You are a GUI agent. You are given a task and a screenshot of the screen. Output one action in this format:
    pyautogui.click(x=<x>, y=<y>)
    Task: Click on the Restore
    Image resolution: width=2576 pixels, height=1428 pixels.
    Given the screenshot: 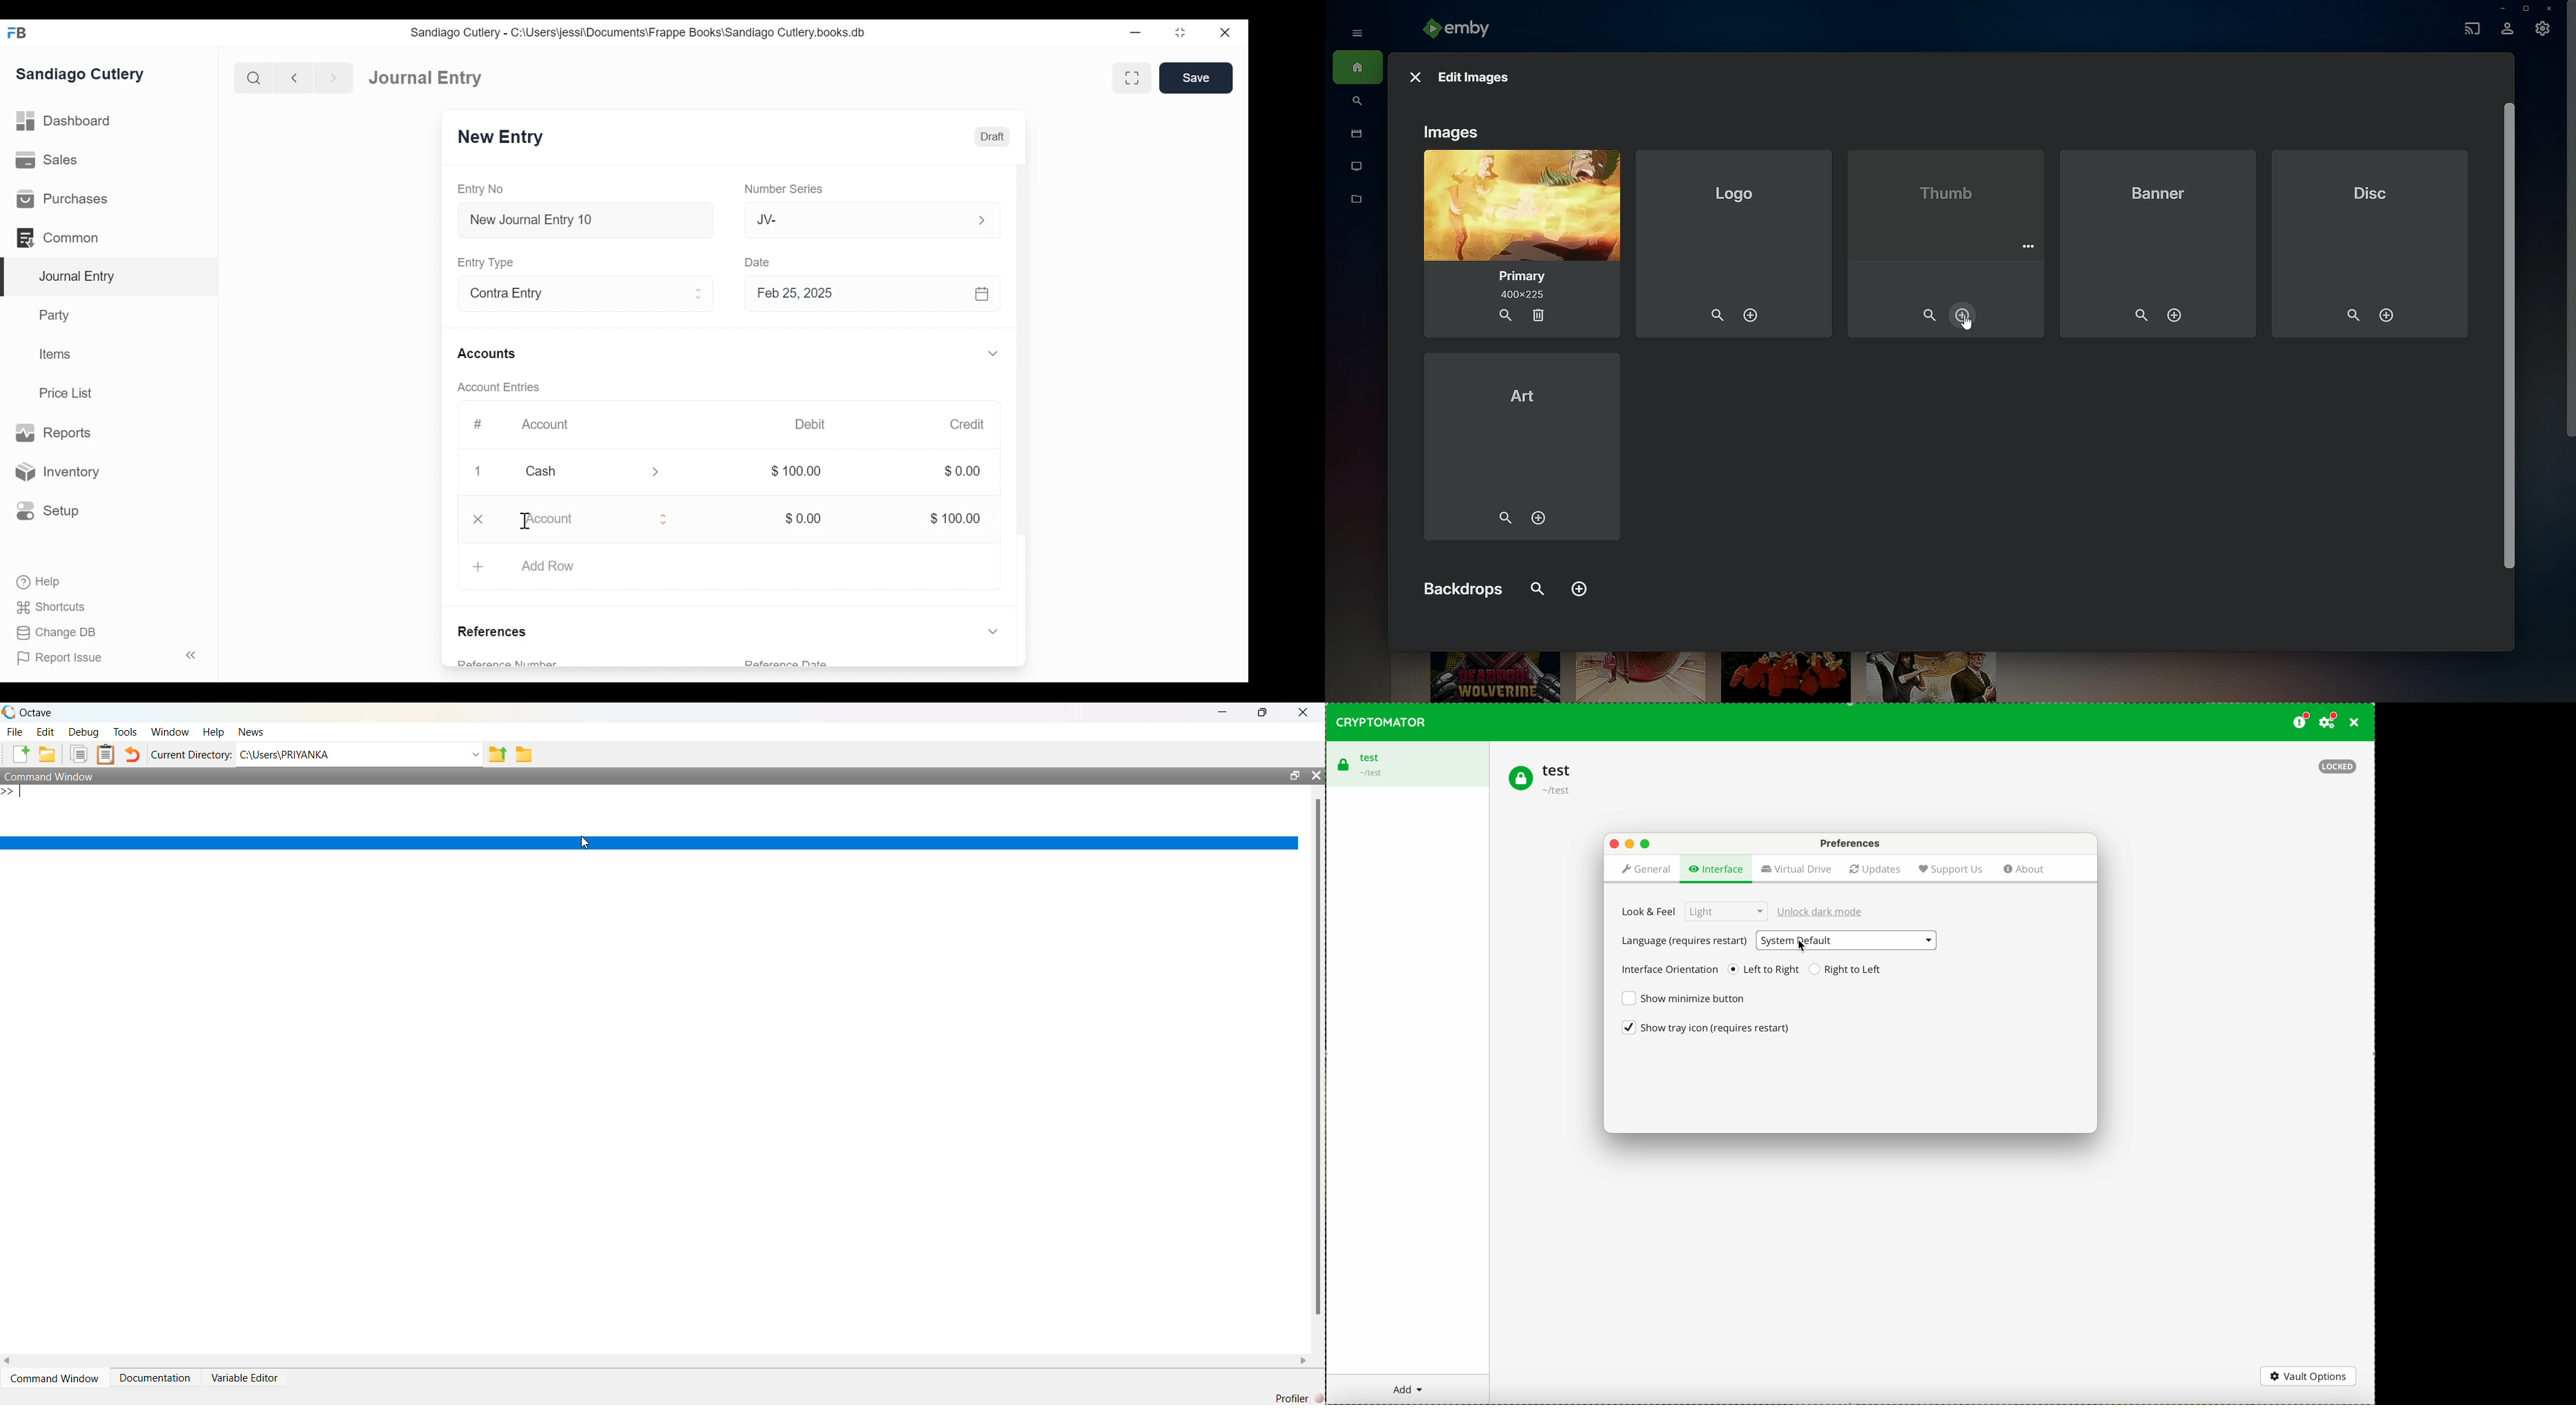 What is the action you would take?
    pyautogui.click(x=1181, y=34)
    